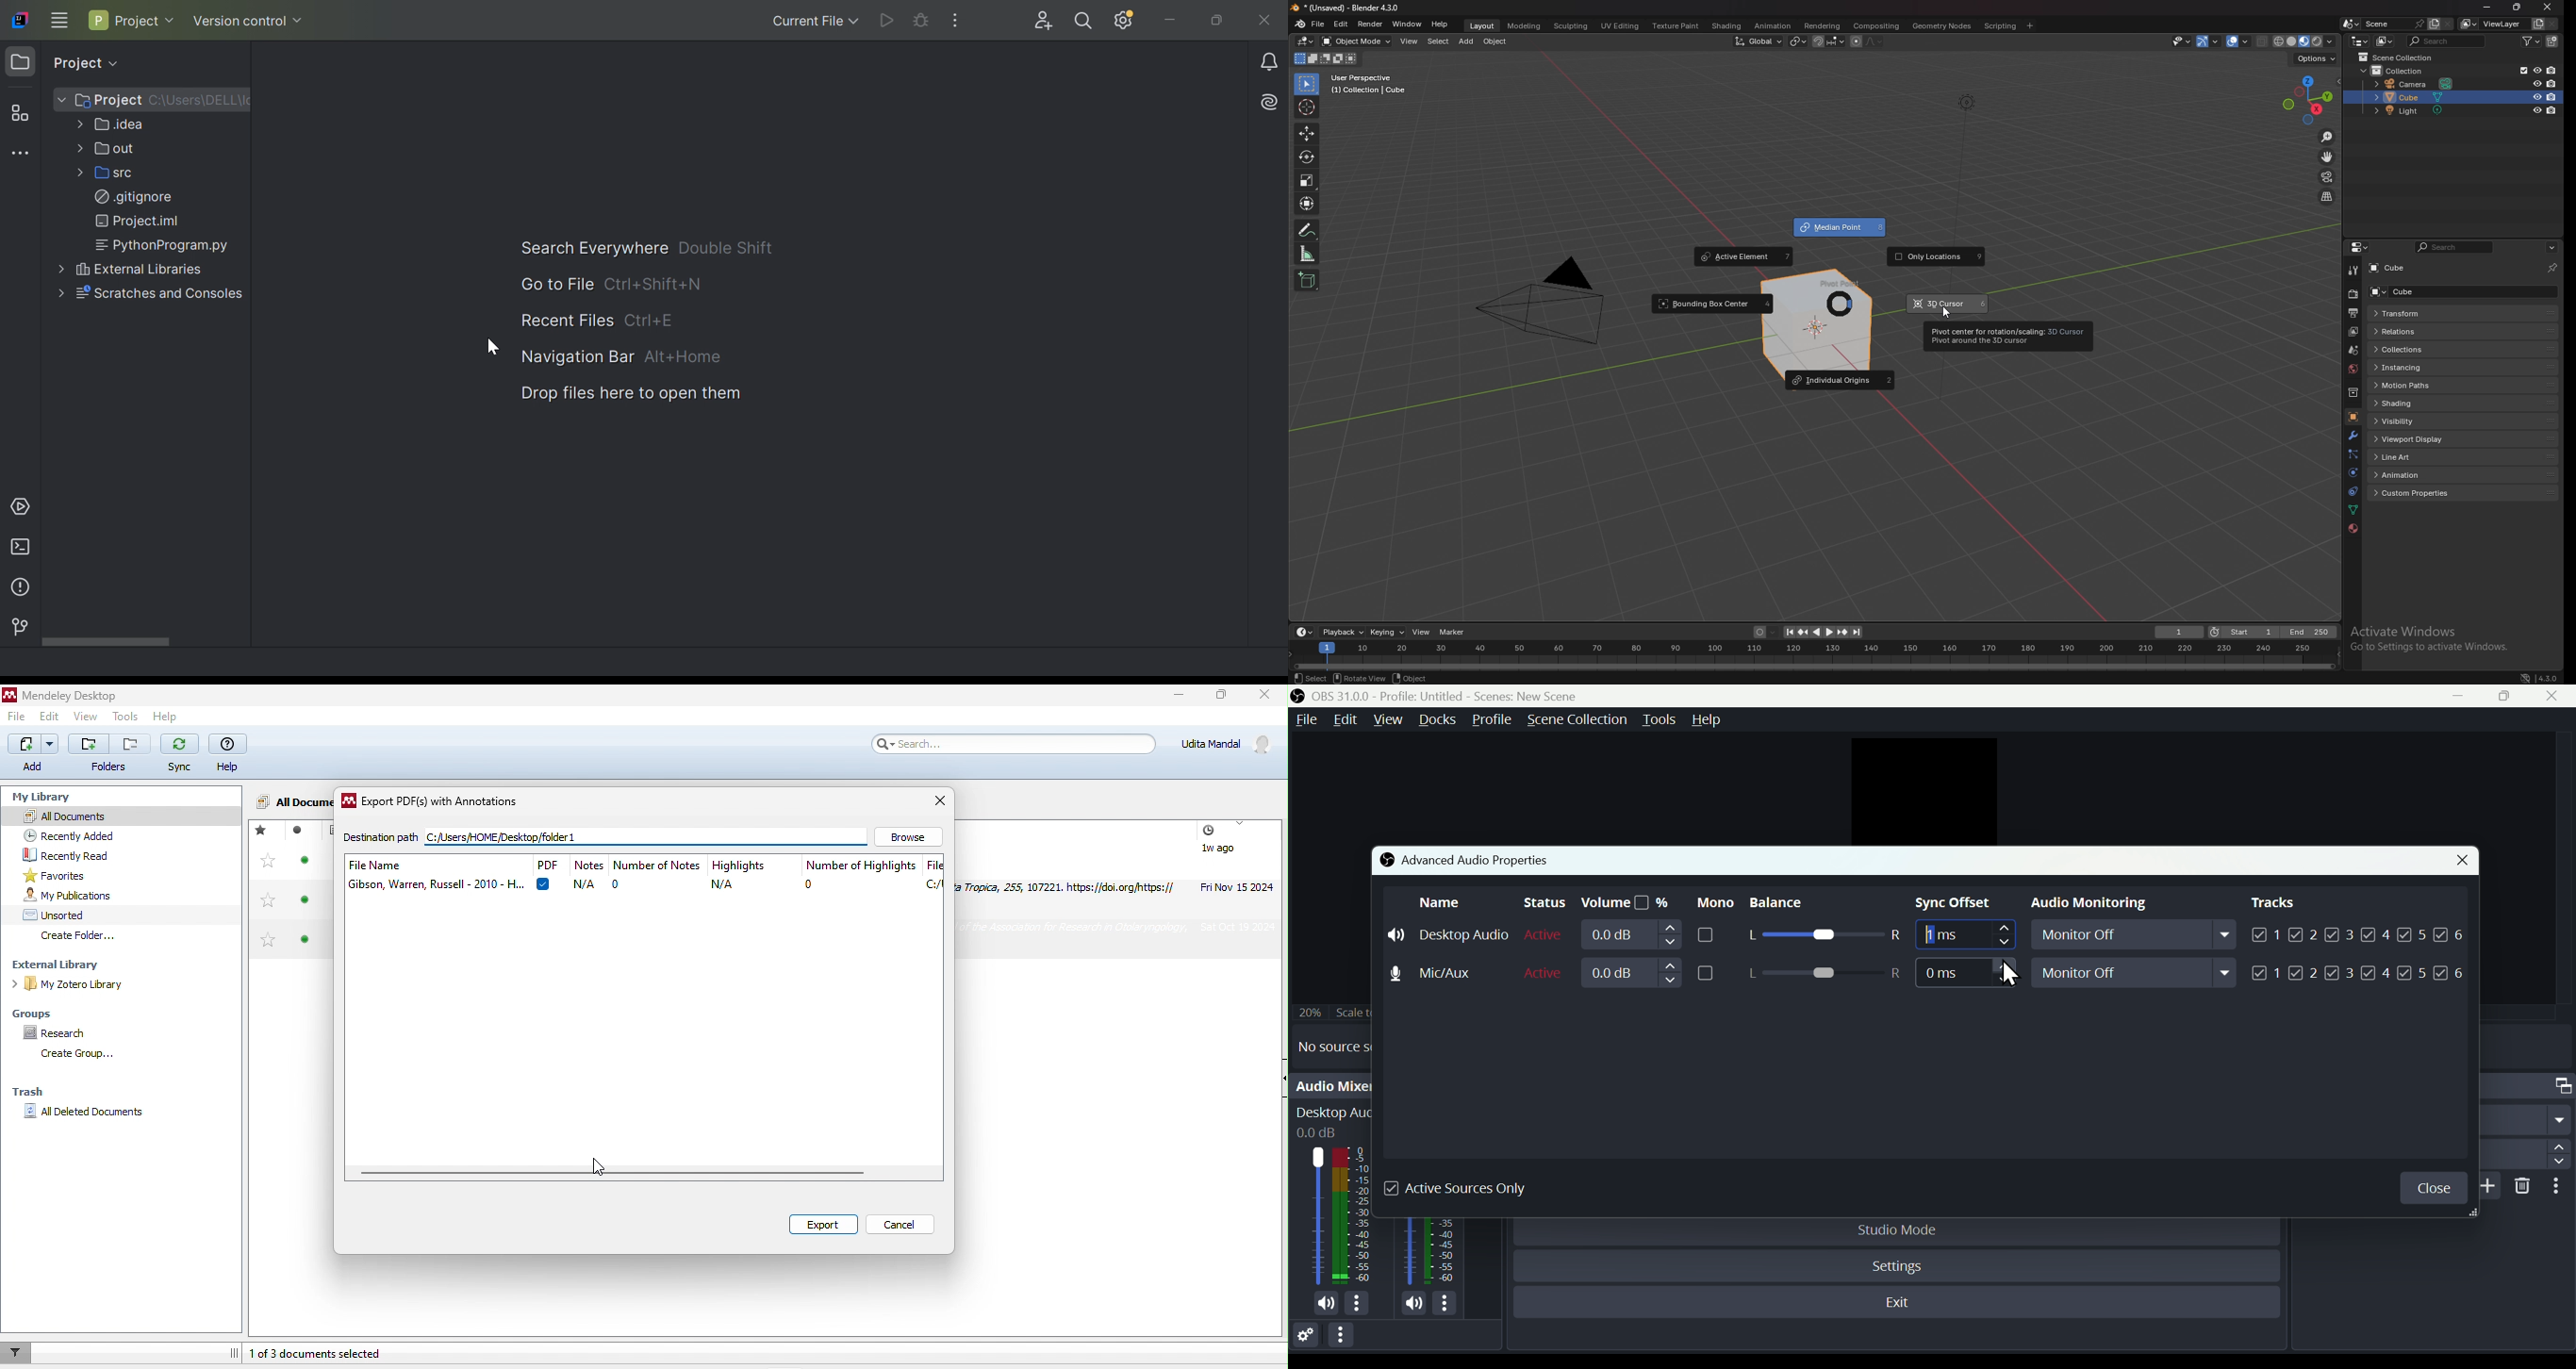 The height and width of the screenshot is (1372, 2576). Describe the element at coordinates (1823, 974) in the screenshot. I see `Balance slider` at that location.